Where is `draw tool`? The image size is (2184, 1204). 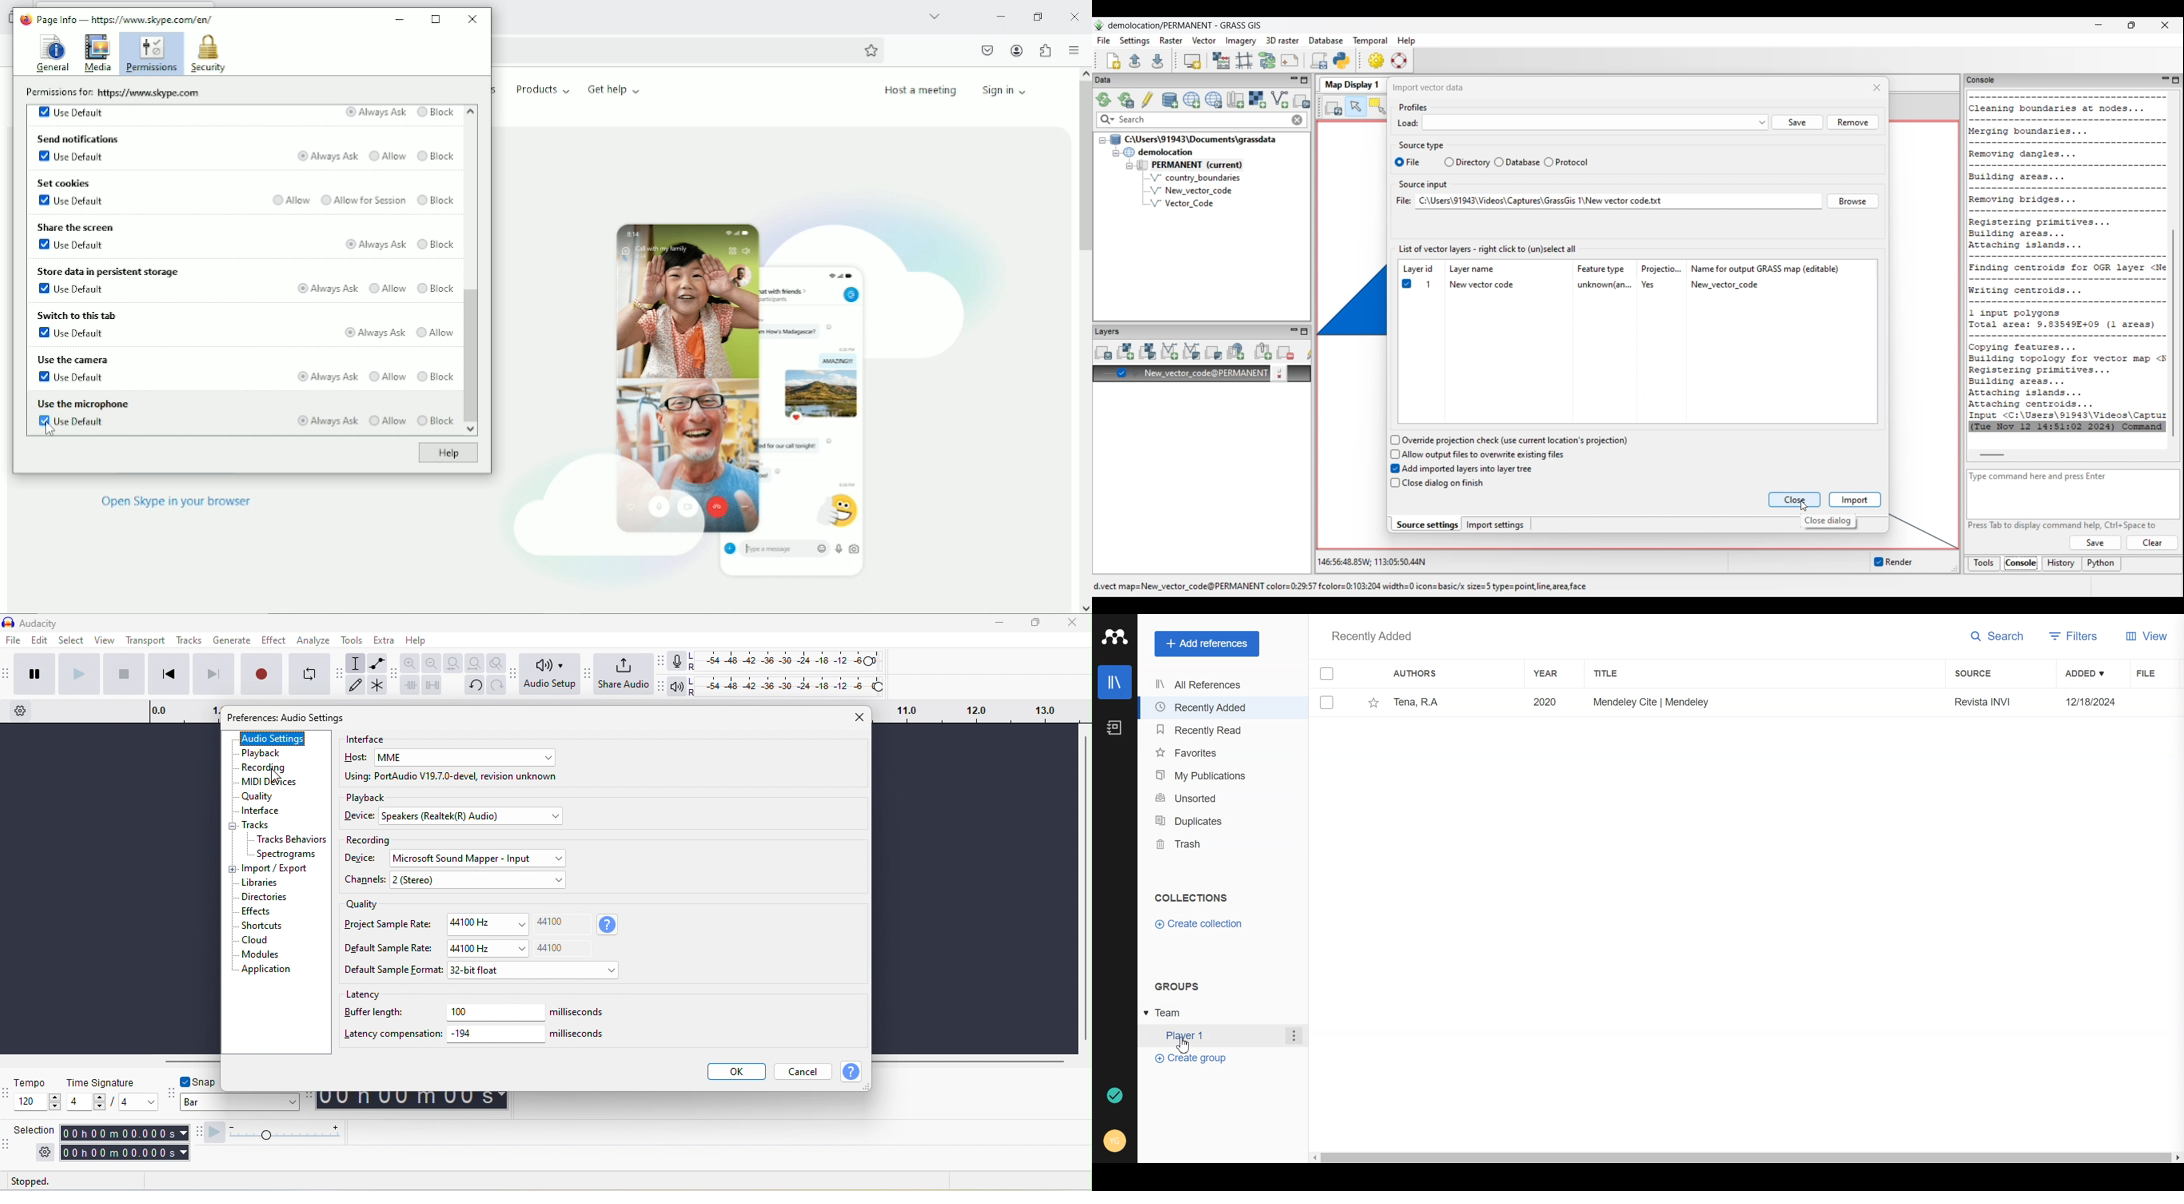
draw tool is located at coordinates (356, 684).